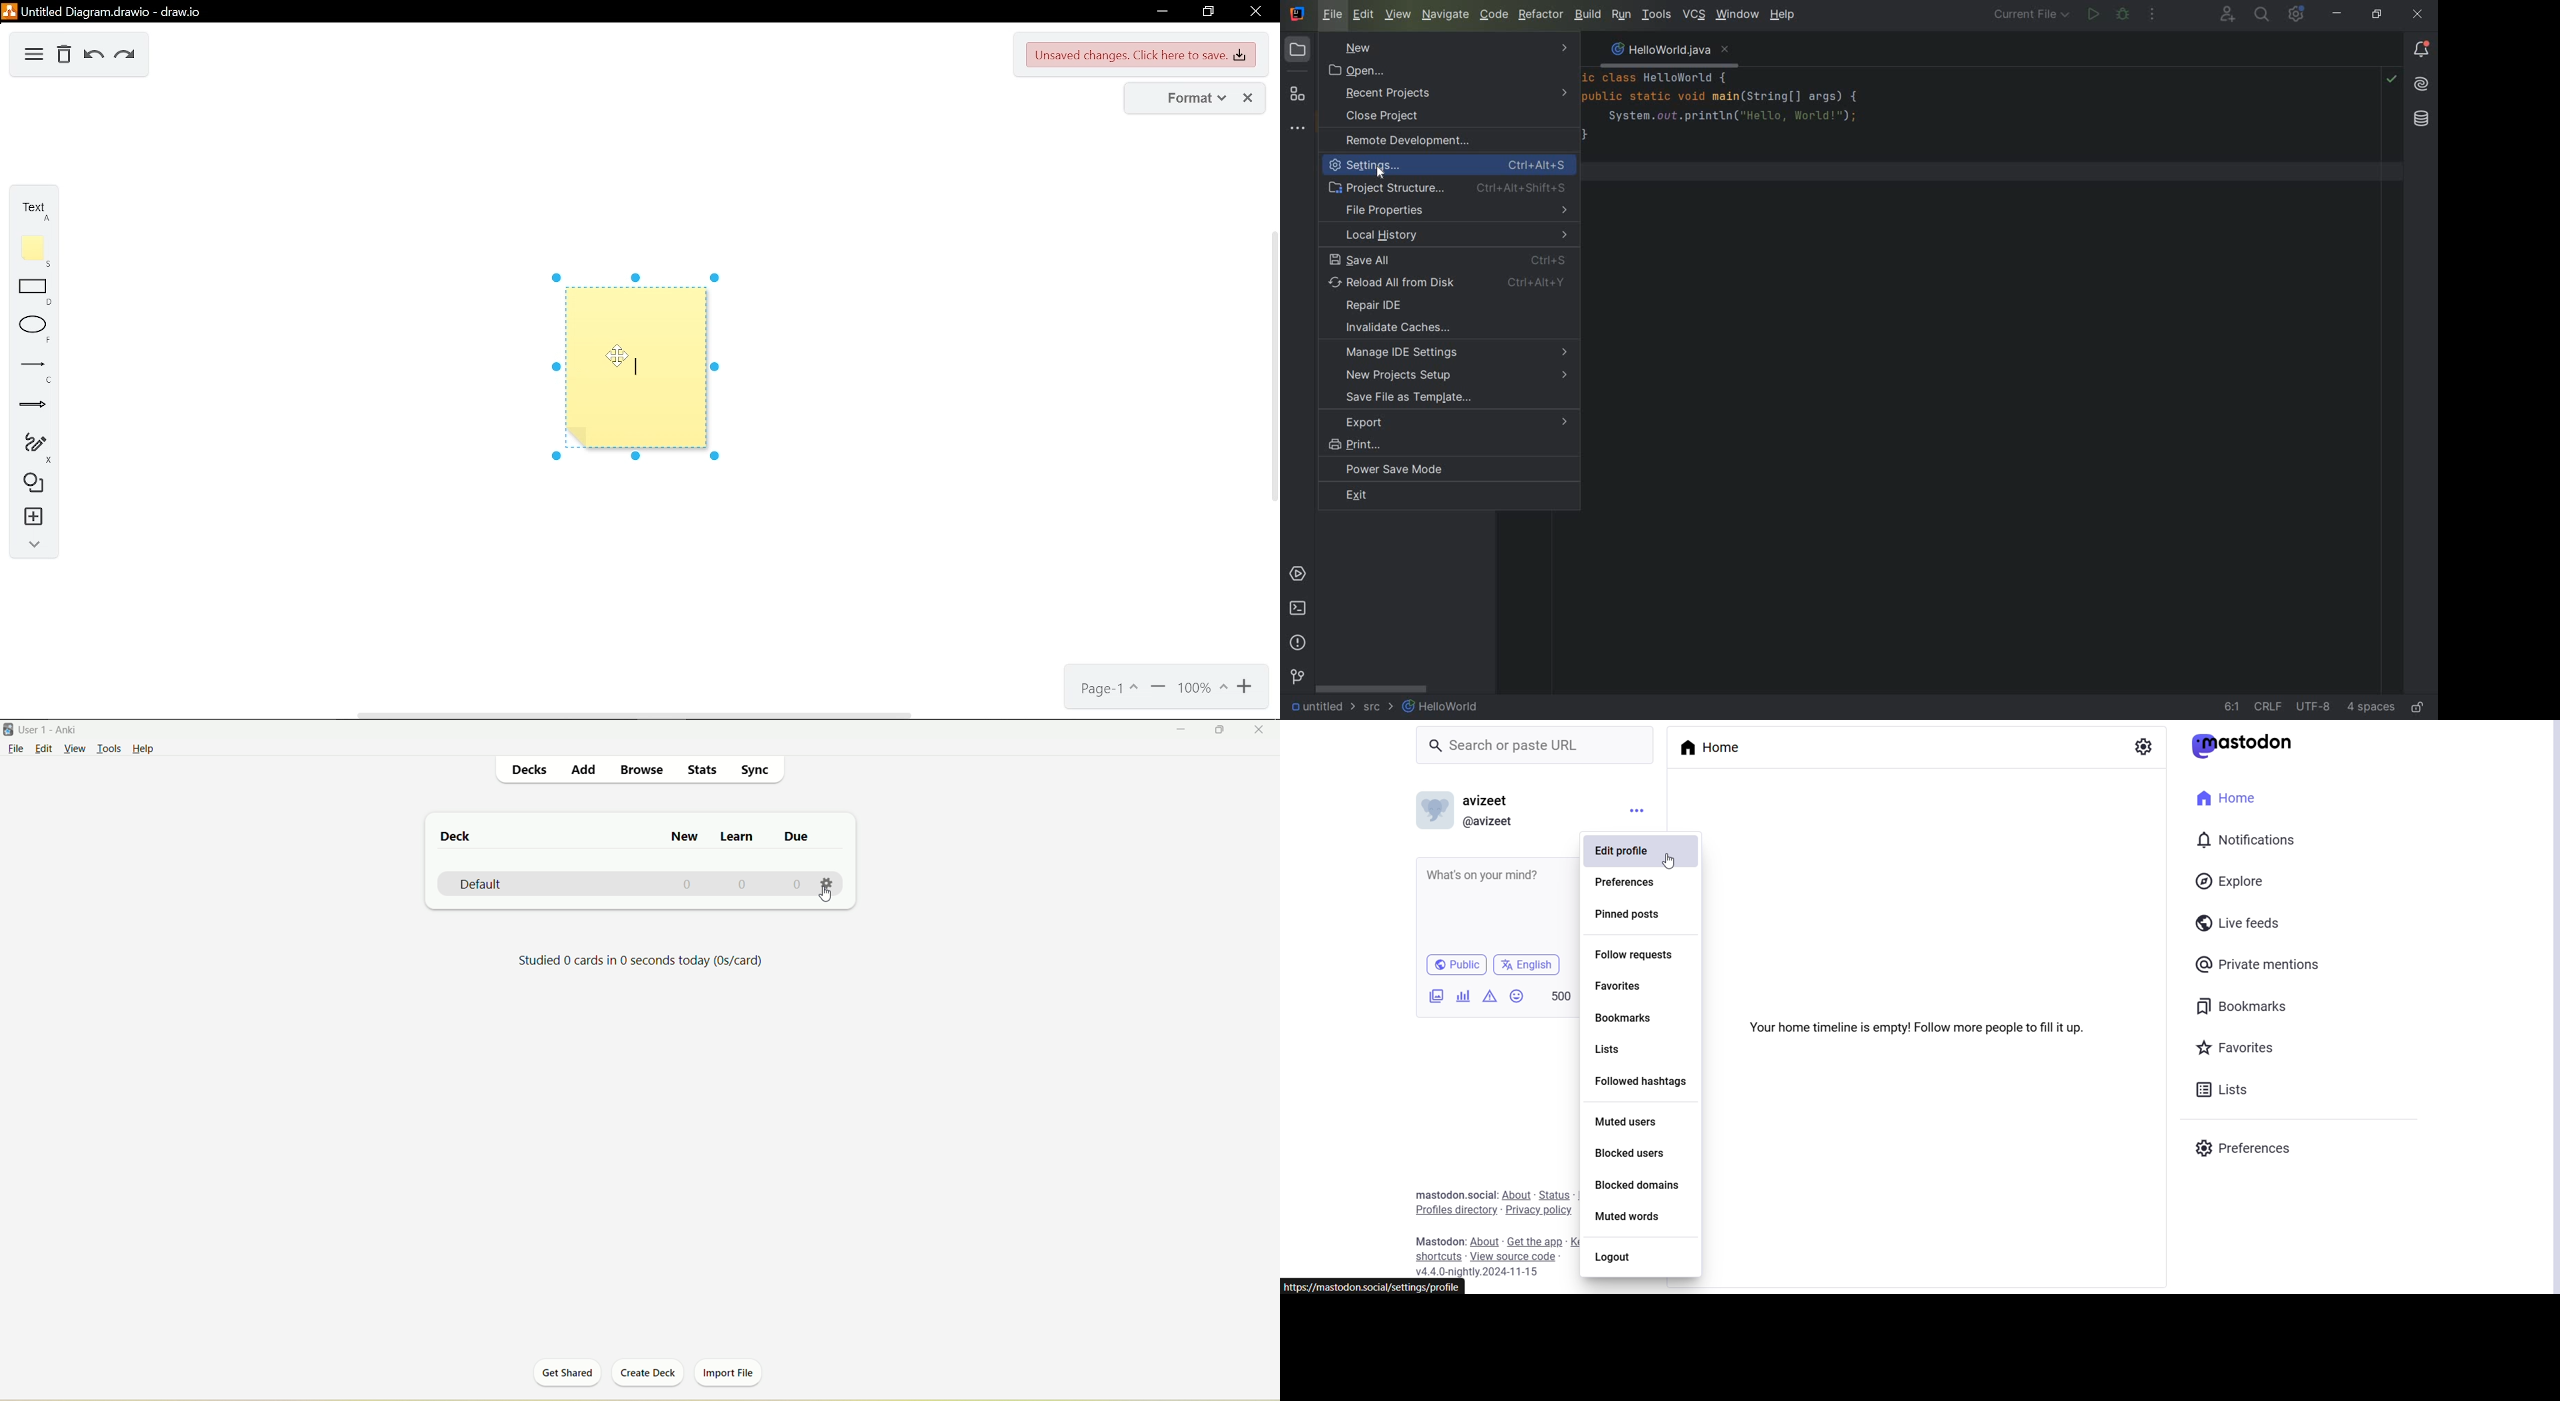 The height and width of the screenshot is (1428, 2576). Describe the element at coordinates (2261, 965) in the screenshot. I see `Private Mentions` at that location.